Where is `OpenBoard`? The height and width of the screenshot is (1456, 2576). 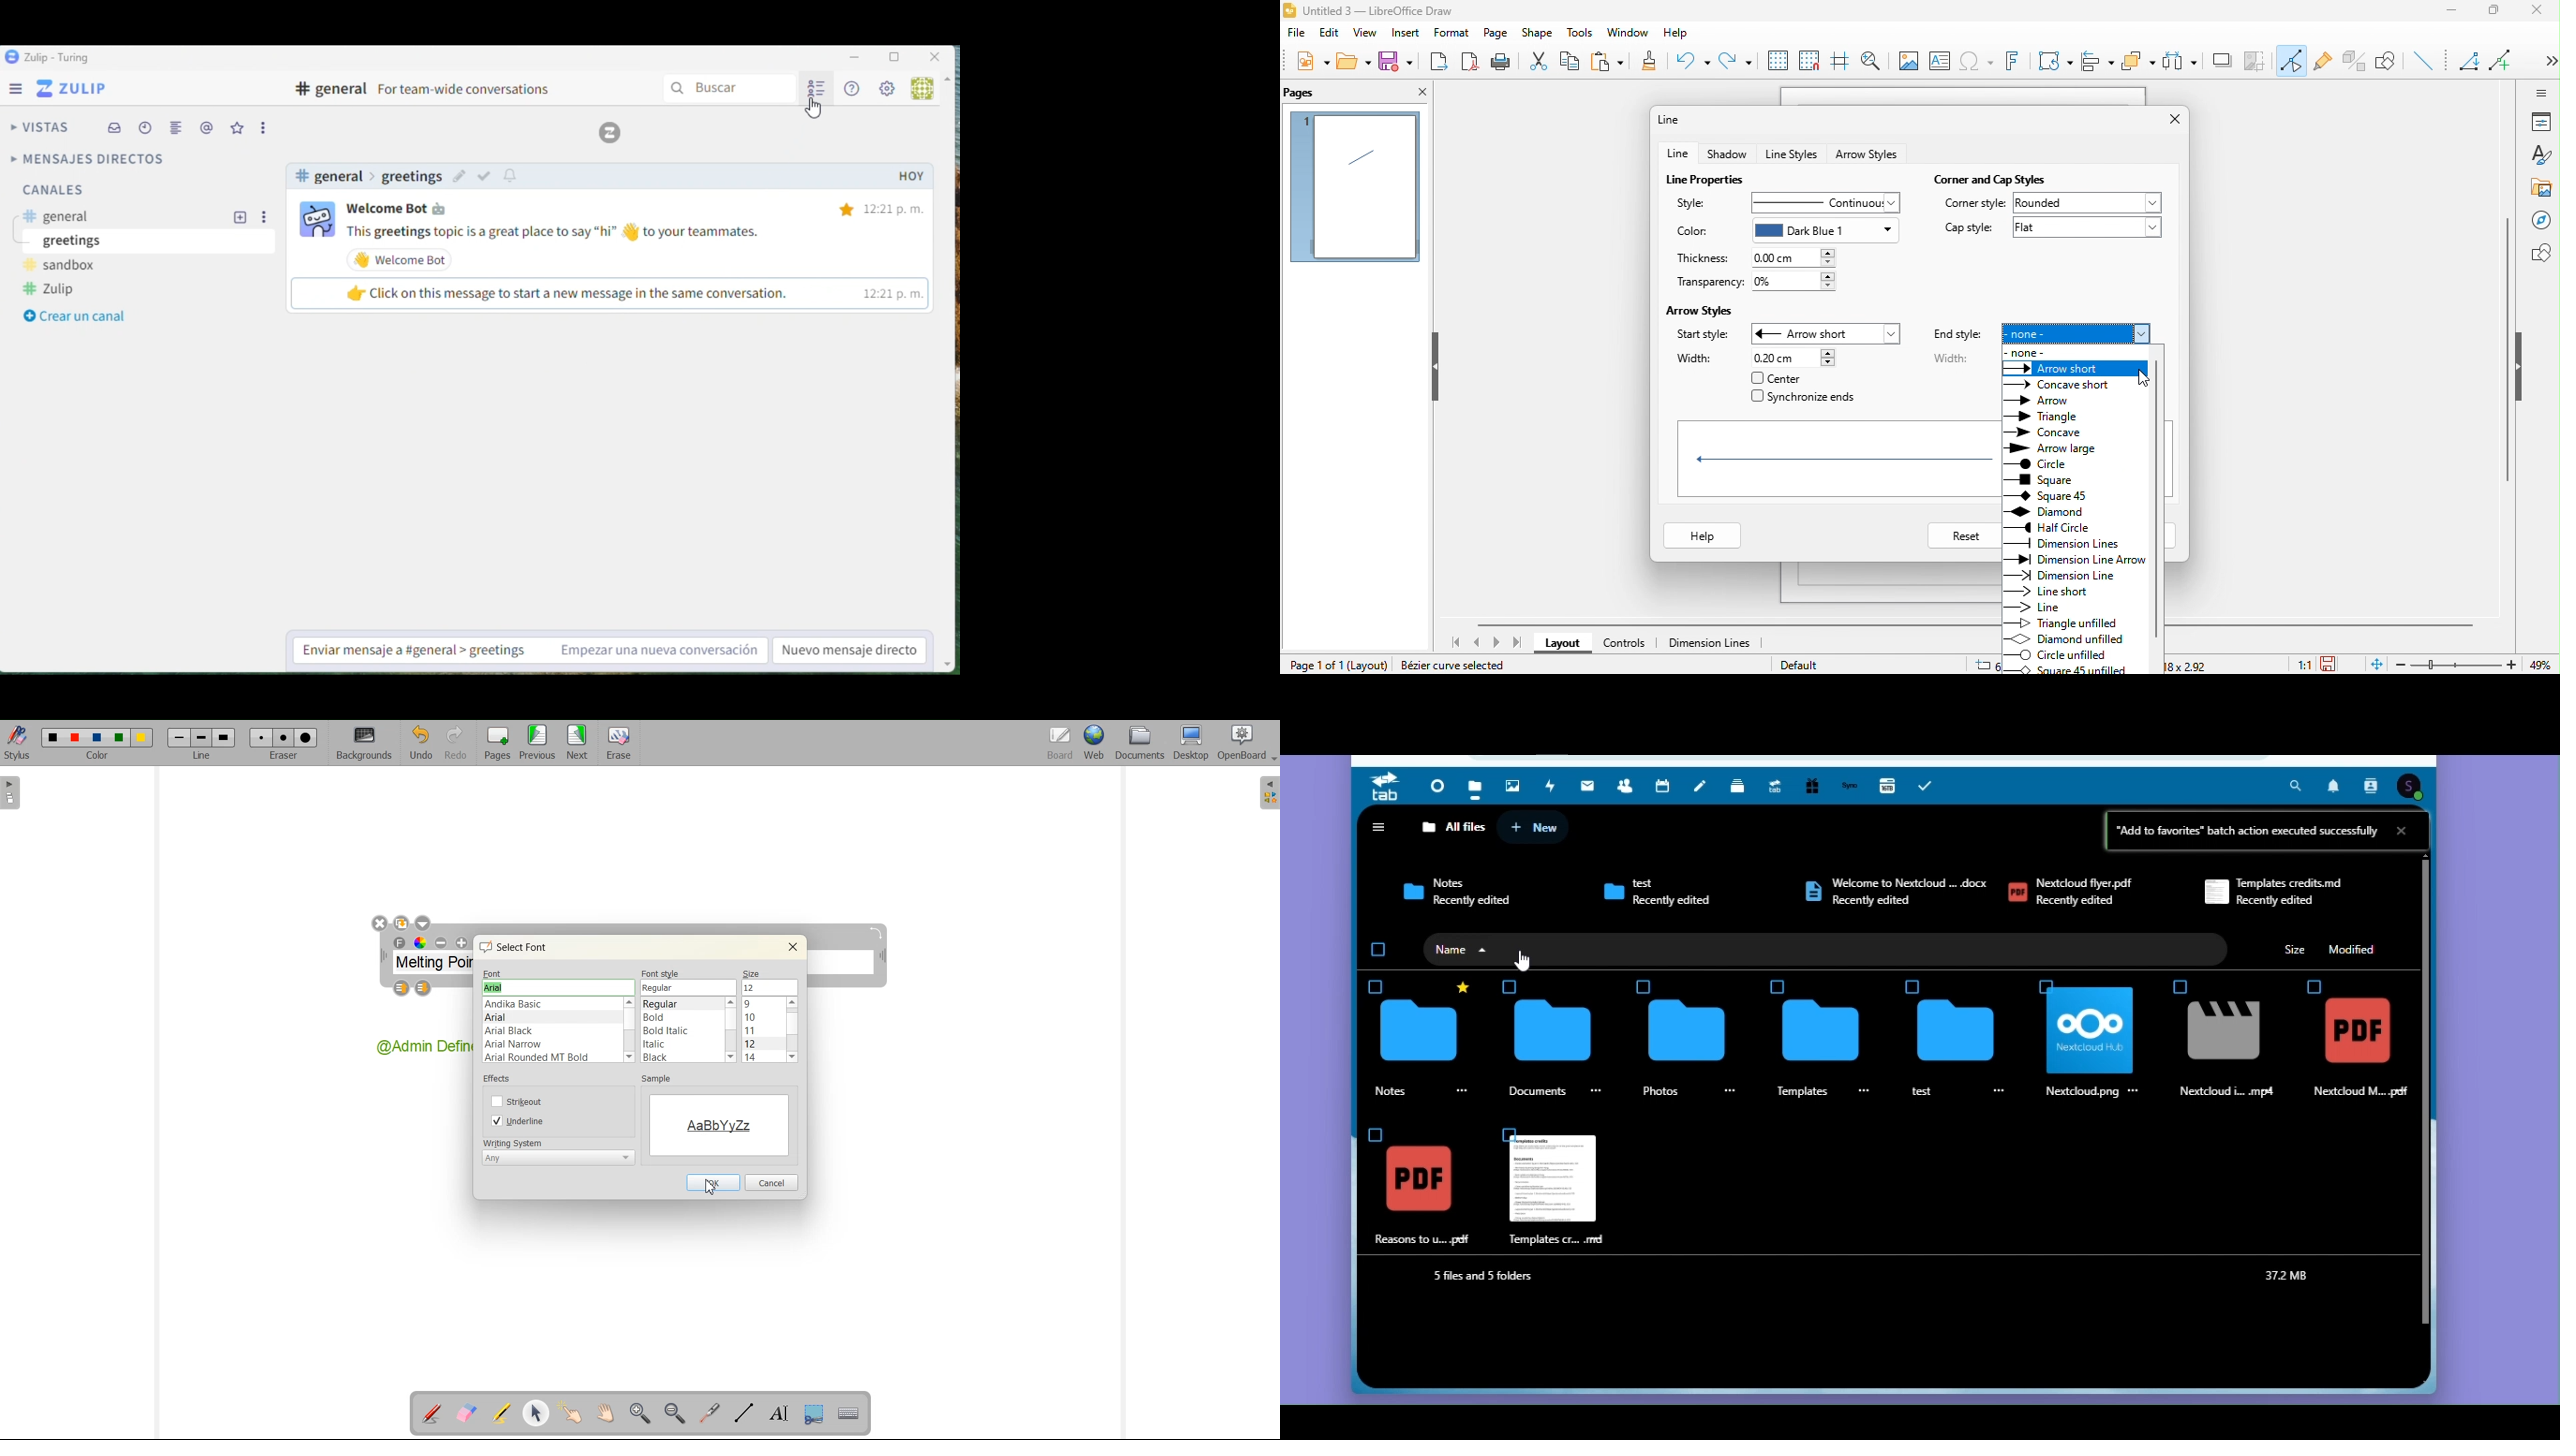
OpenBoard is located at coordinates (1241, 744).